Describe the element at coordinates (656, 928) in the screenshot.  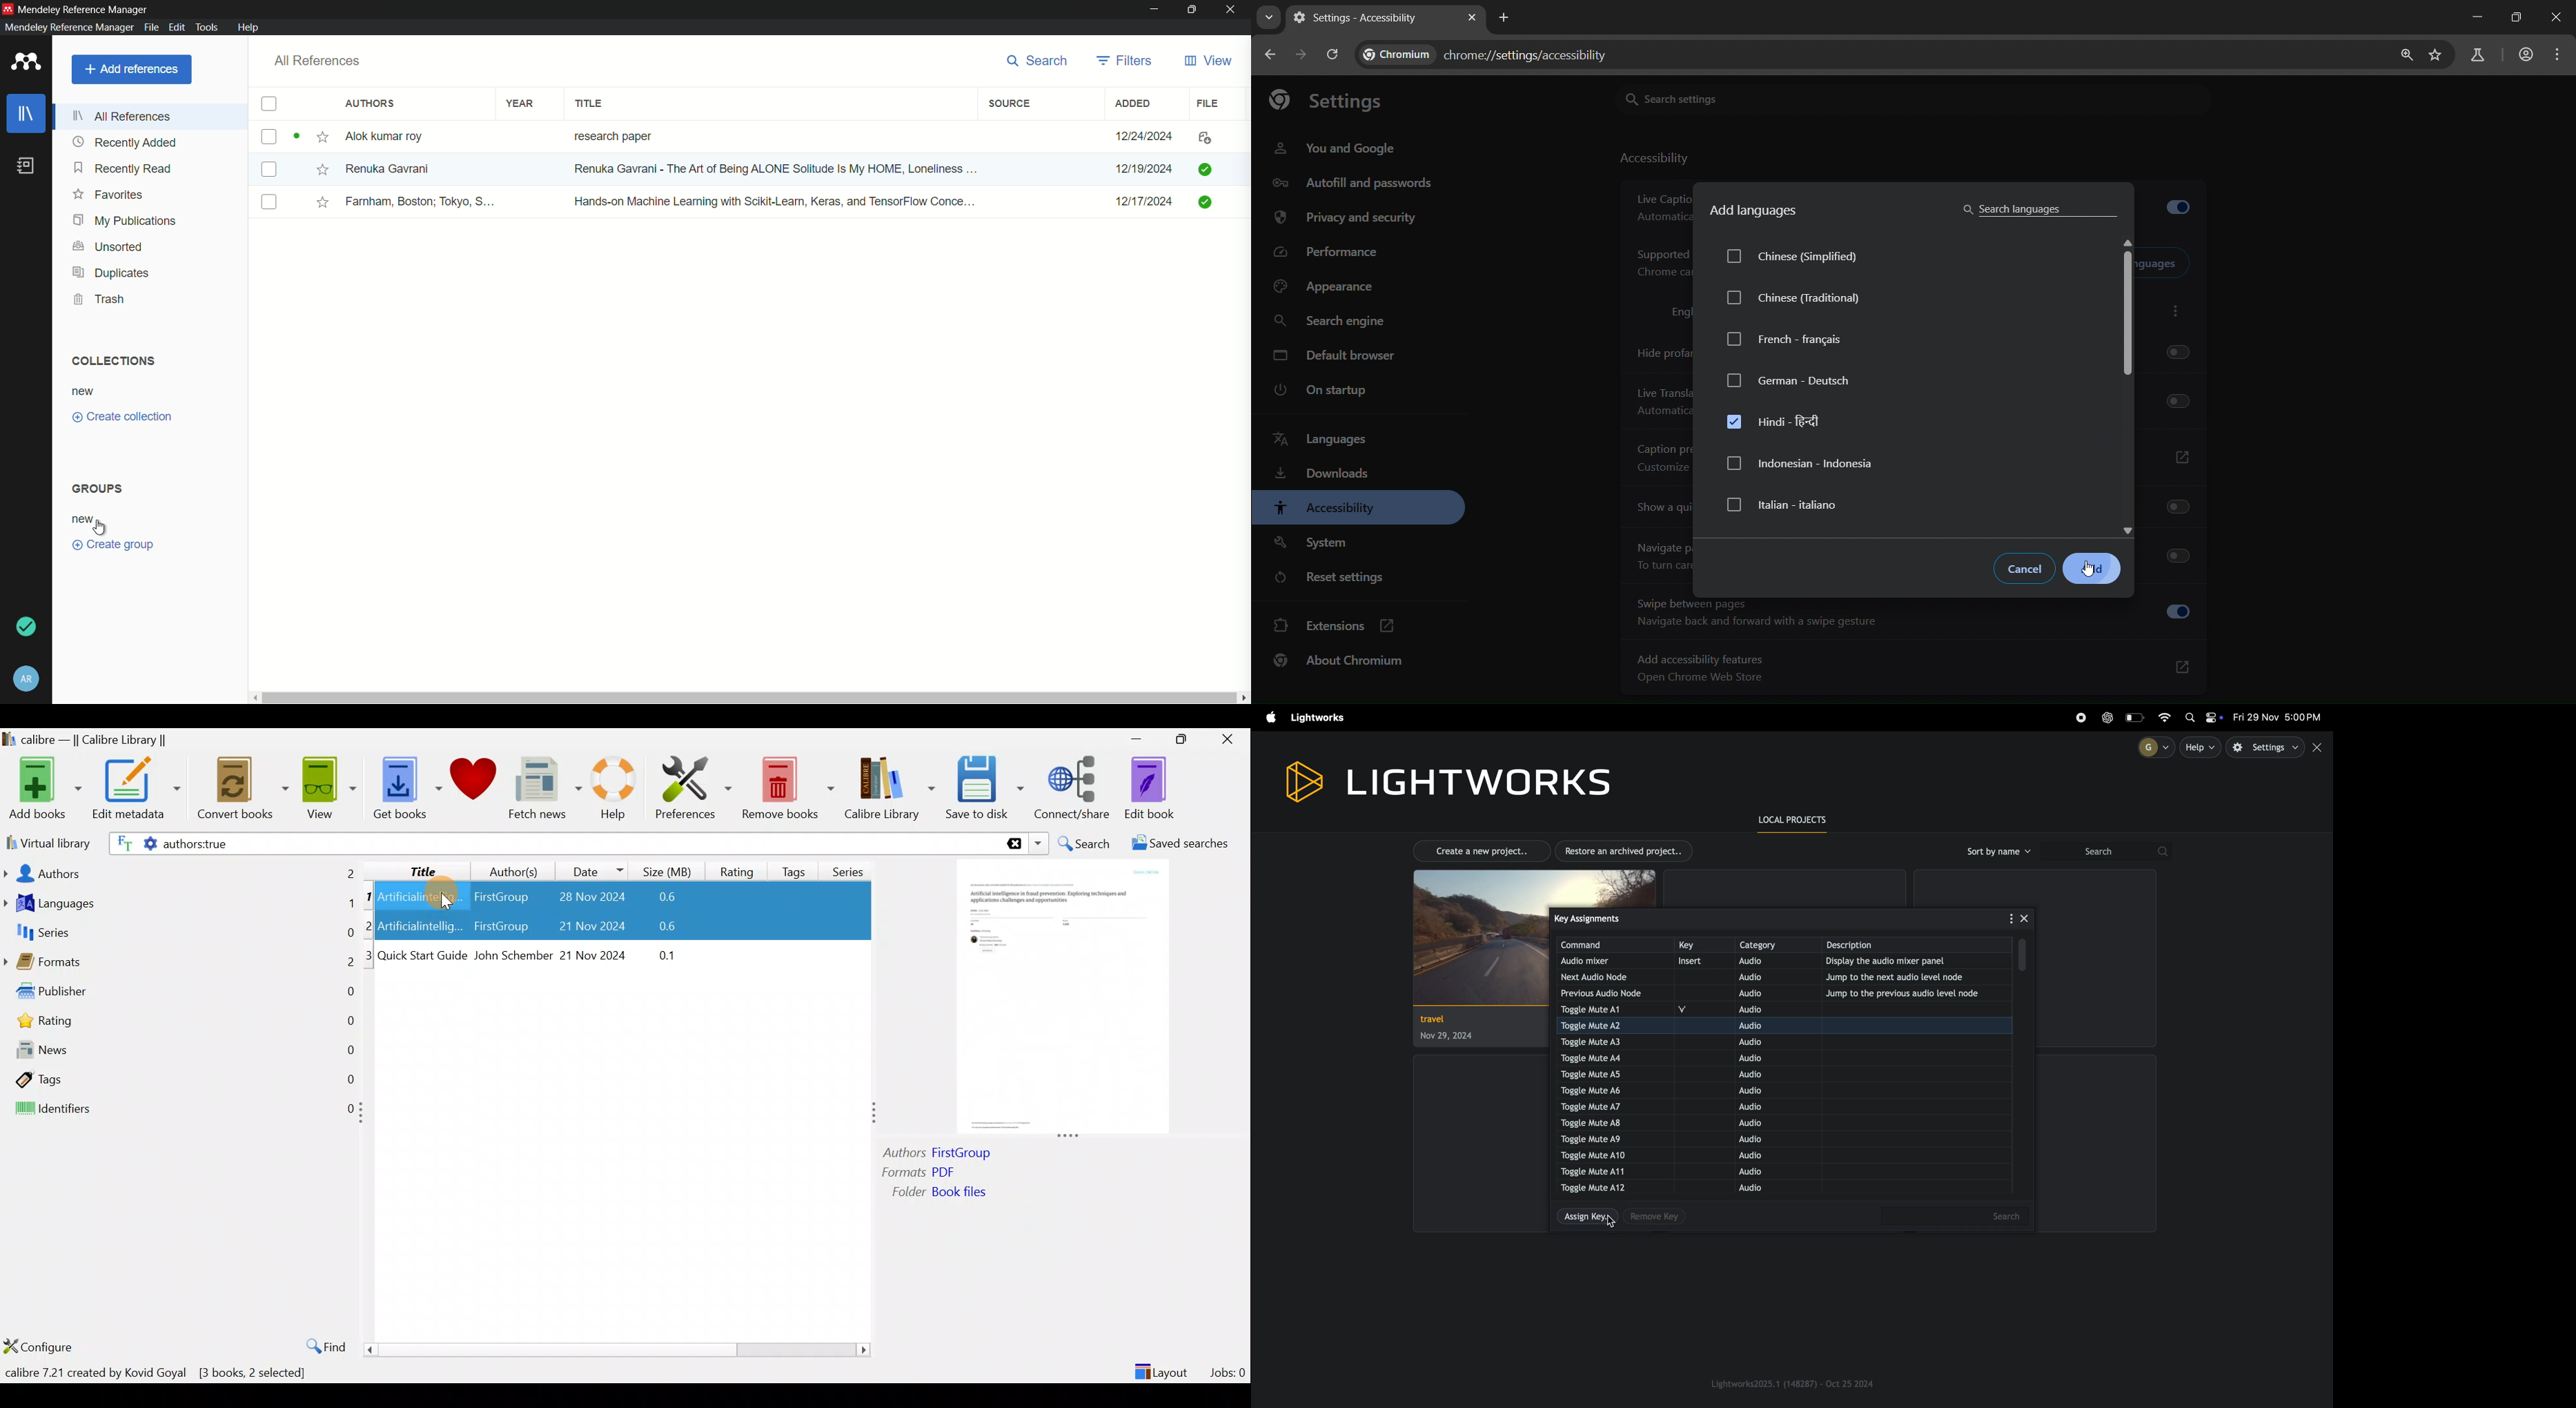
I see `0.6` at that location.